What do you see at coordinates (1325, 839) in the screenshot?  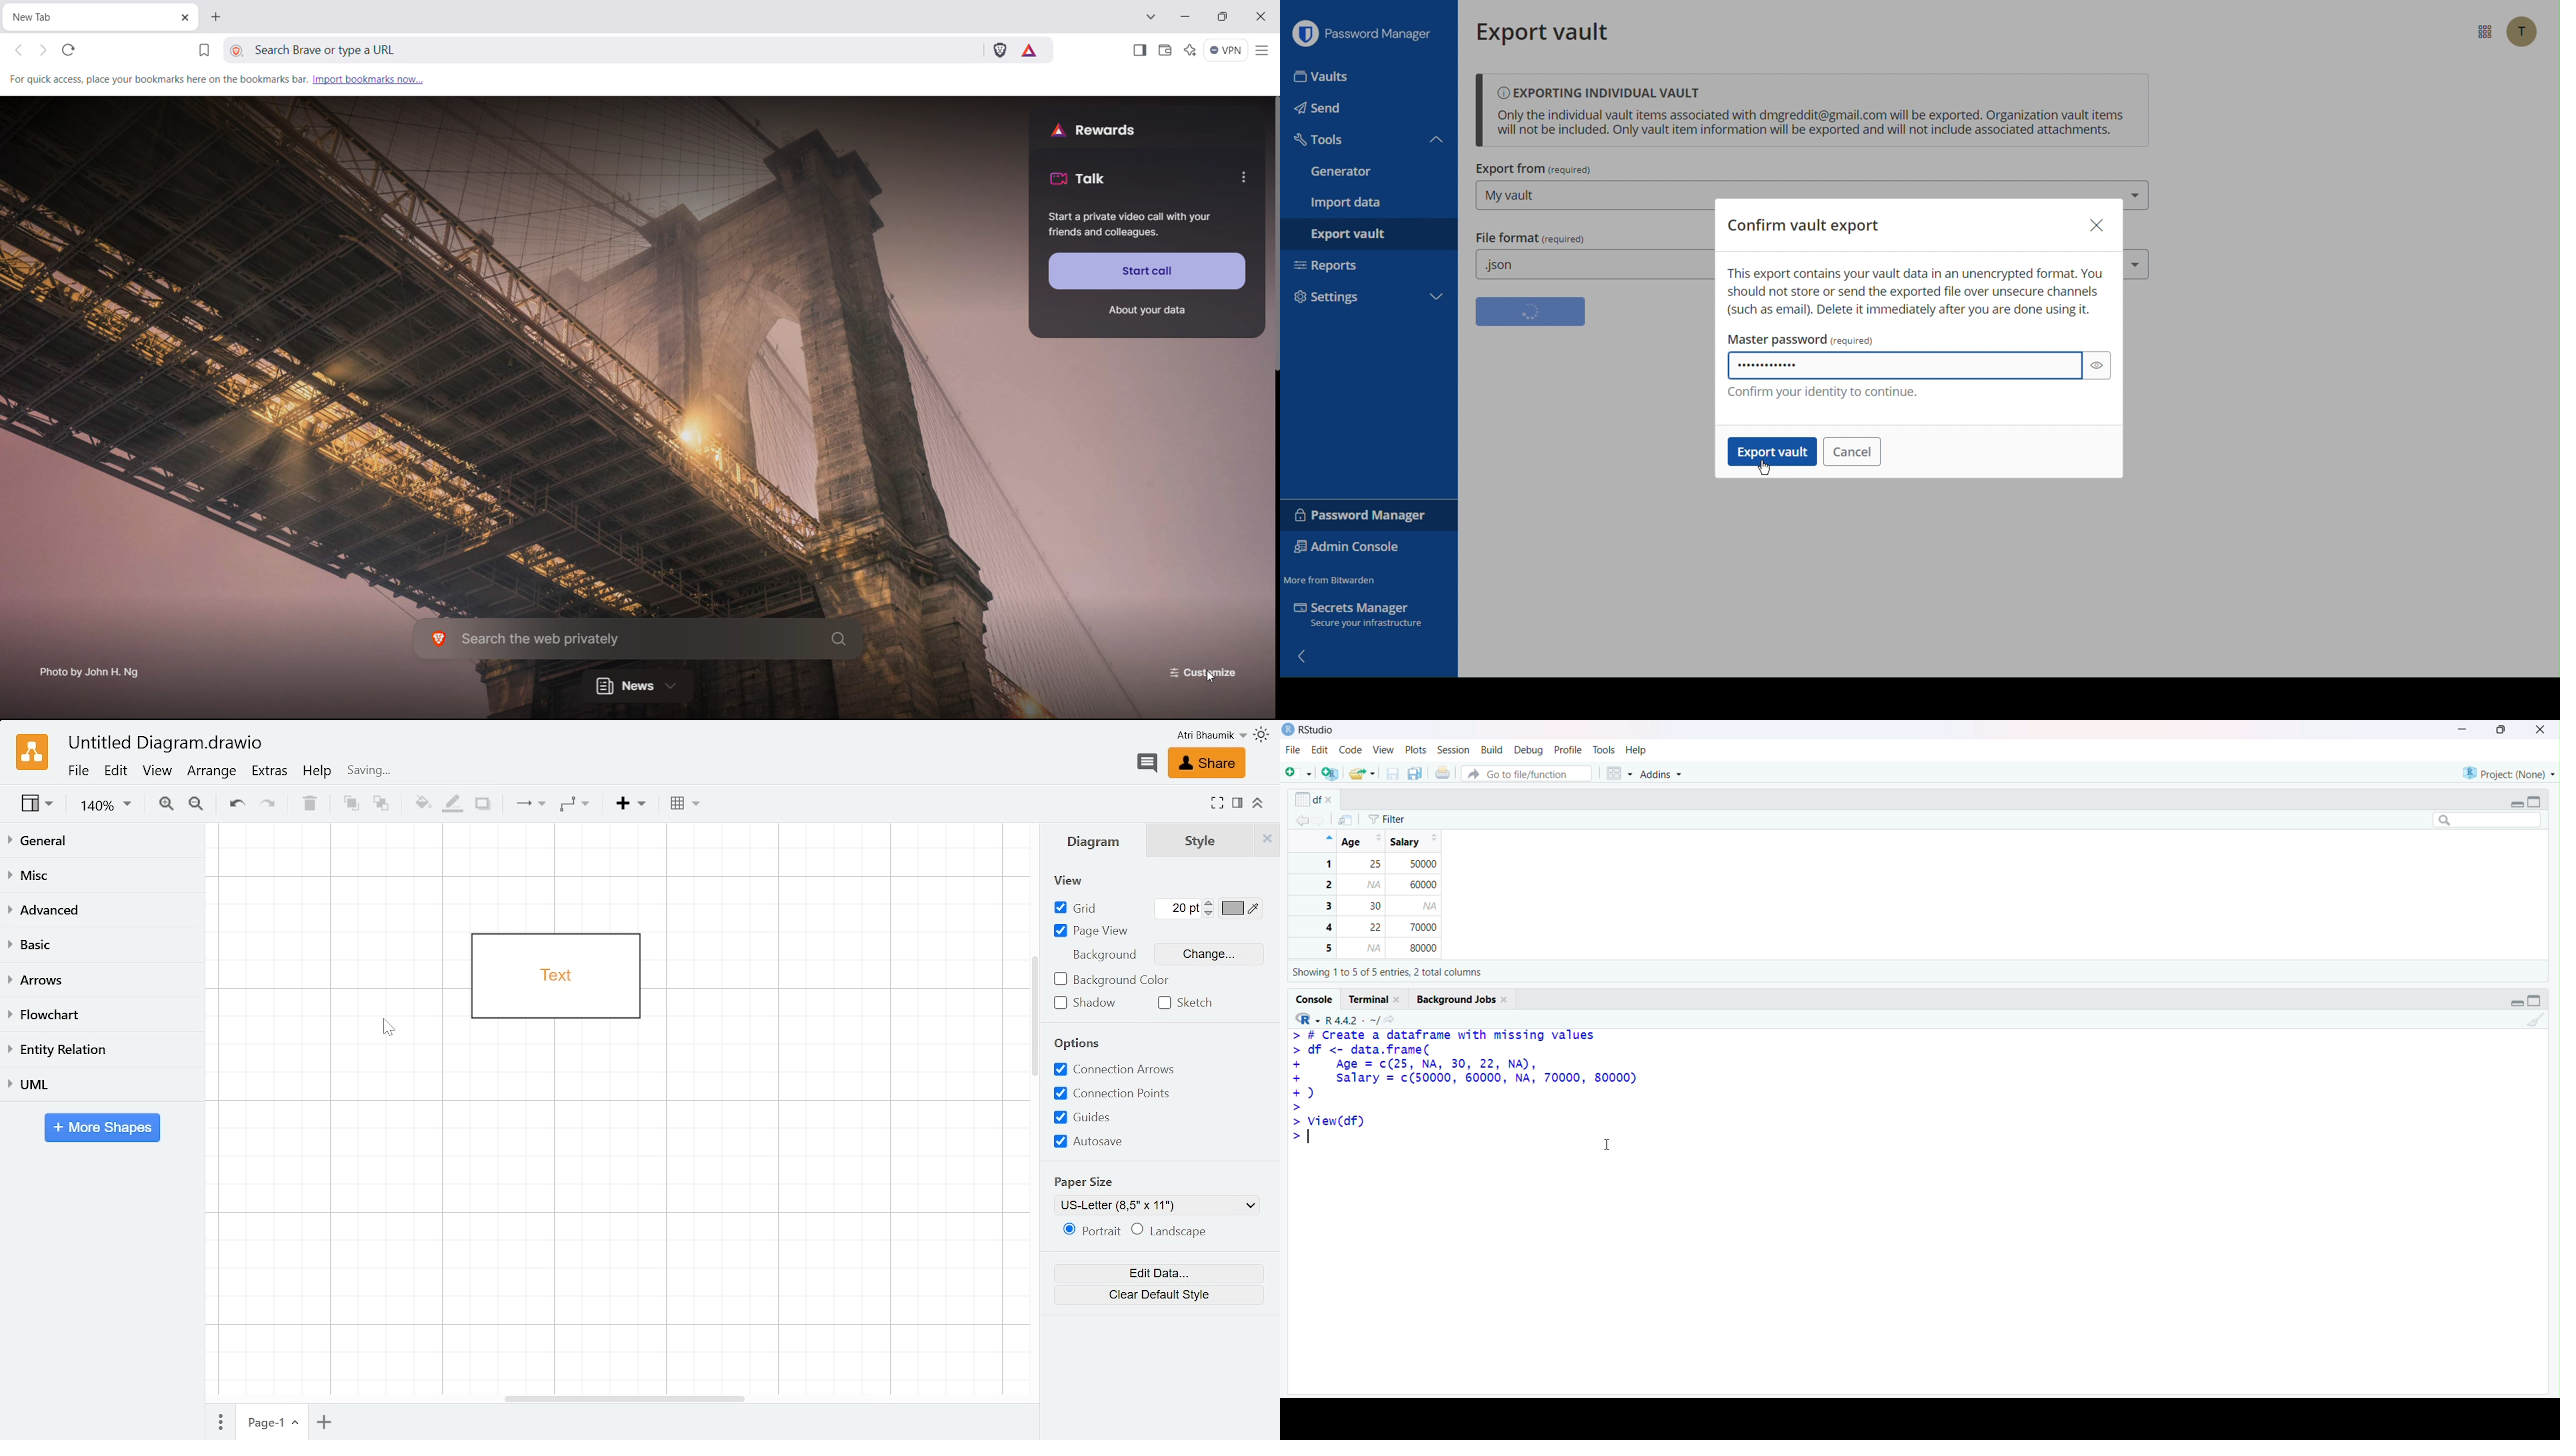 I see `Hide` at bounding box center [1325, 839].